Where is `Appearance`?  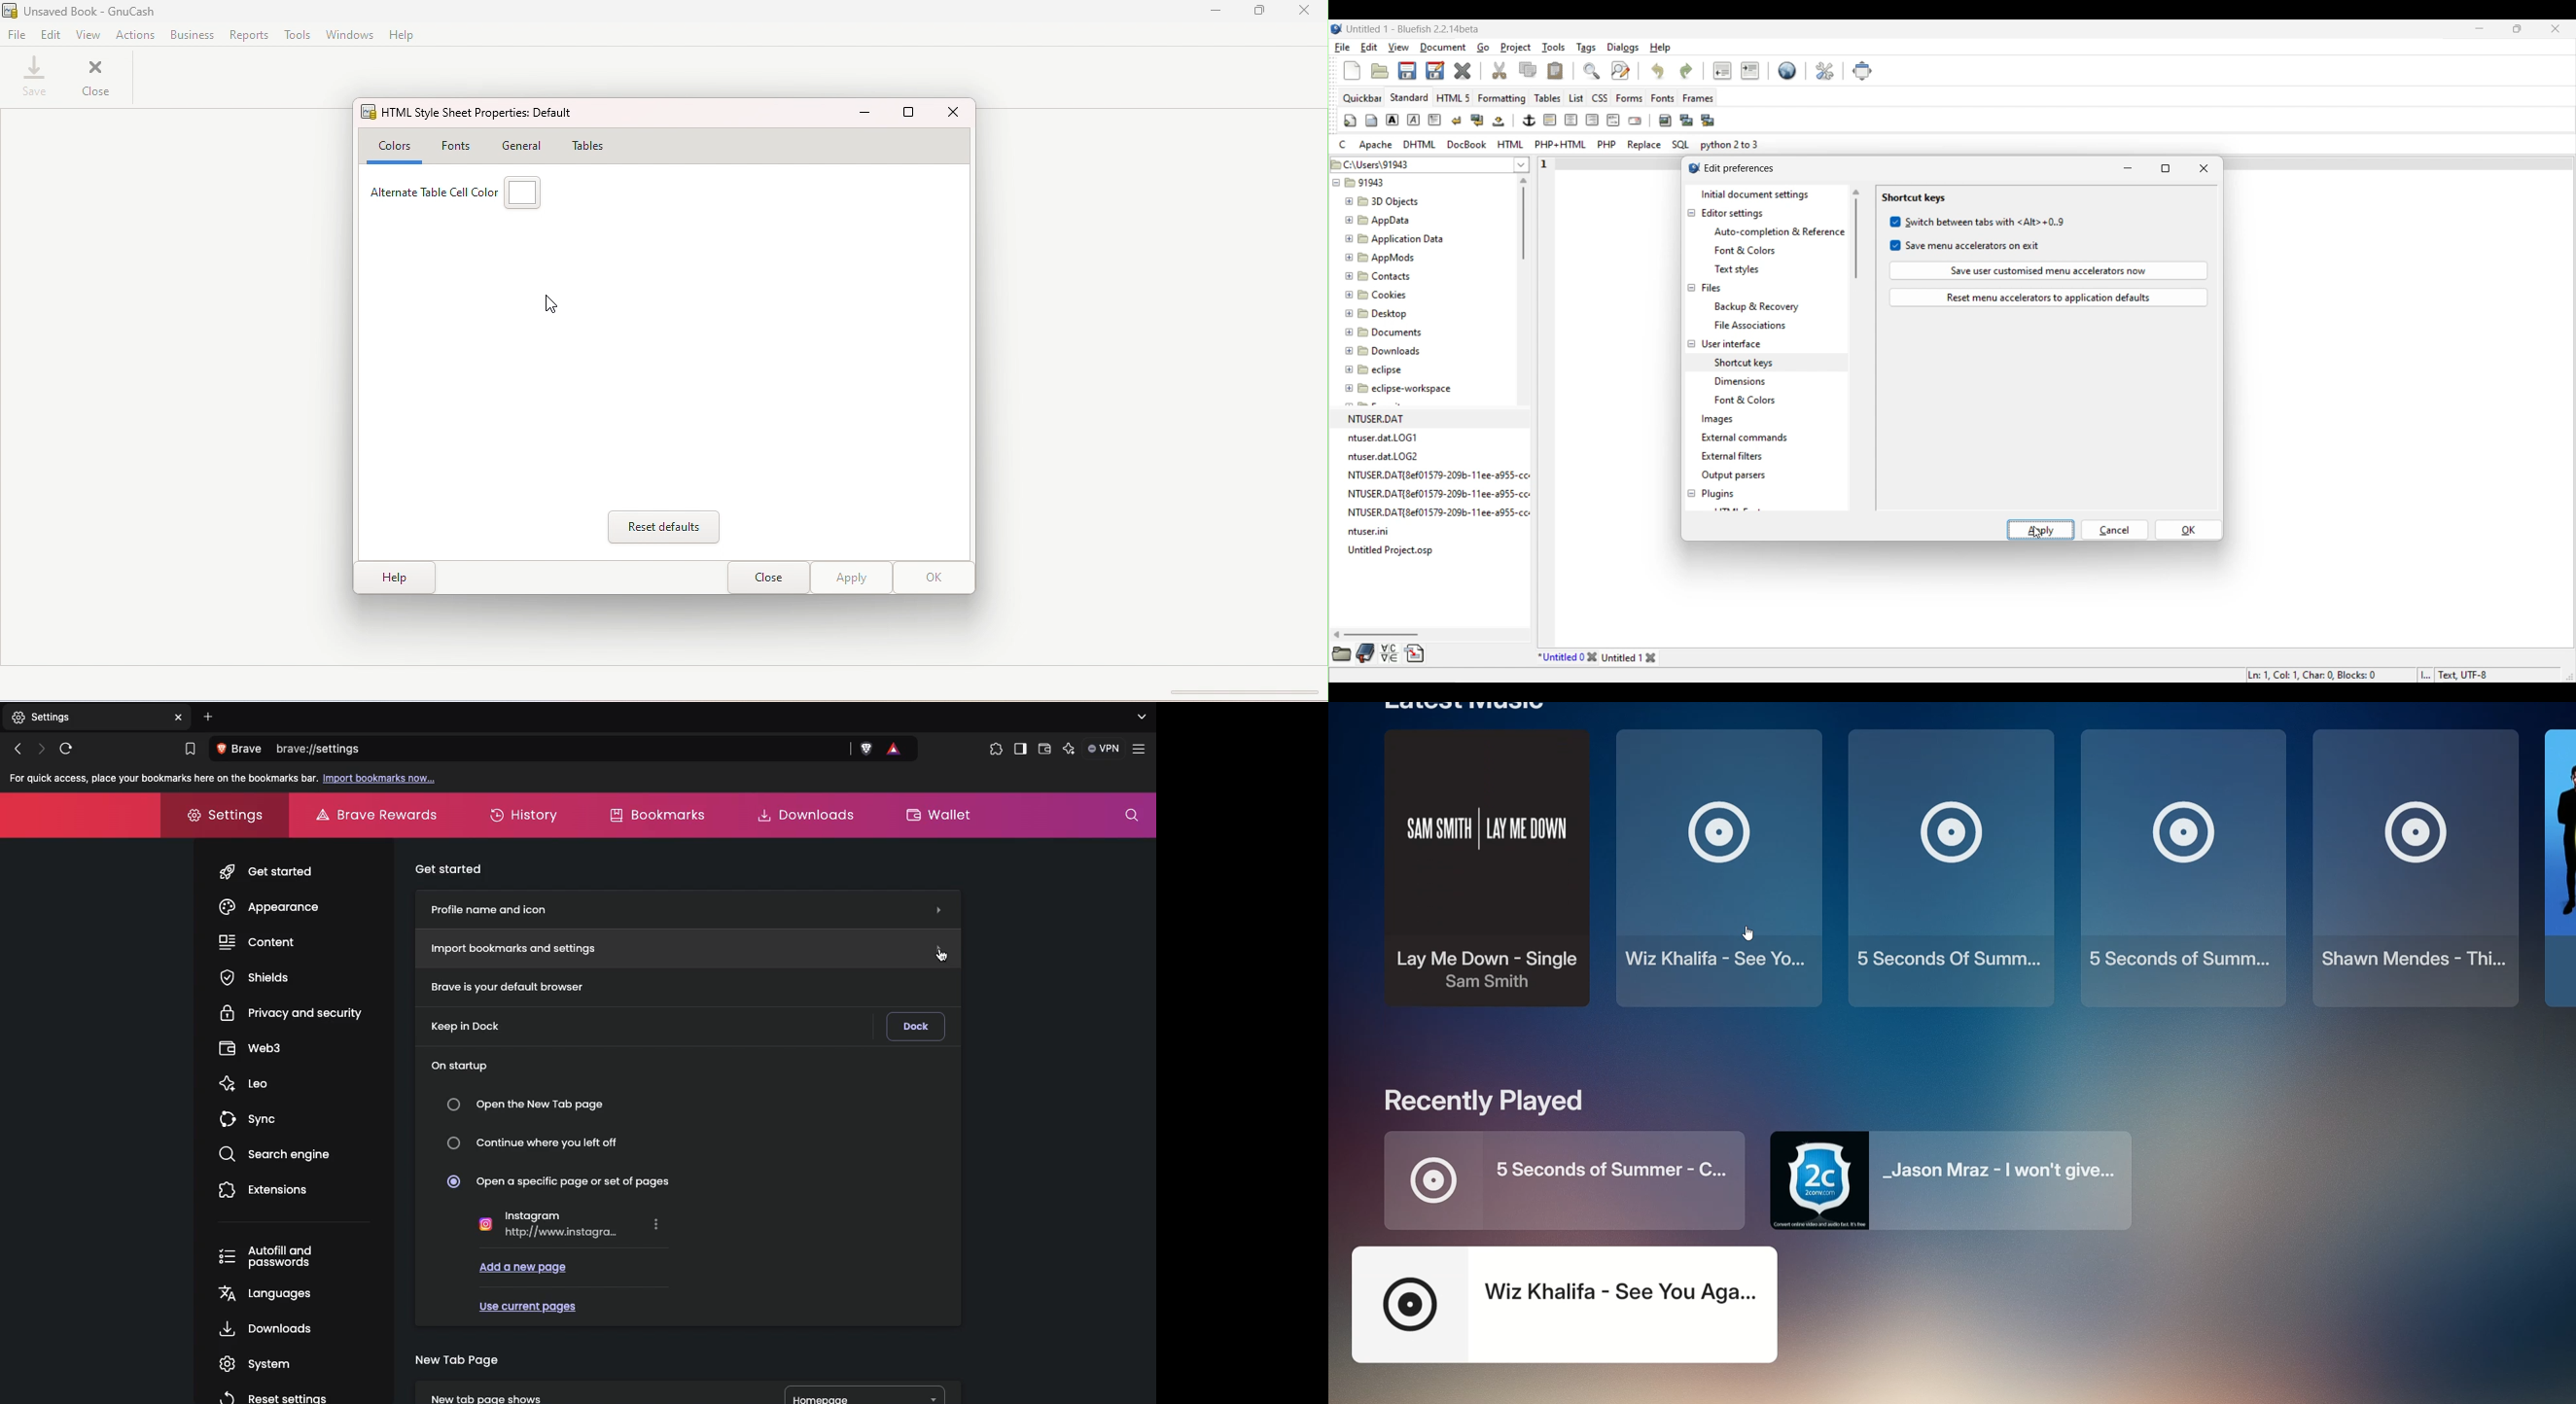
Appearance is located at coordinates (269, 907).